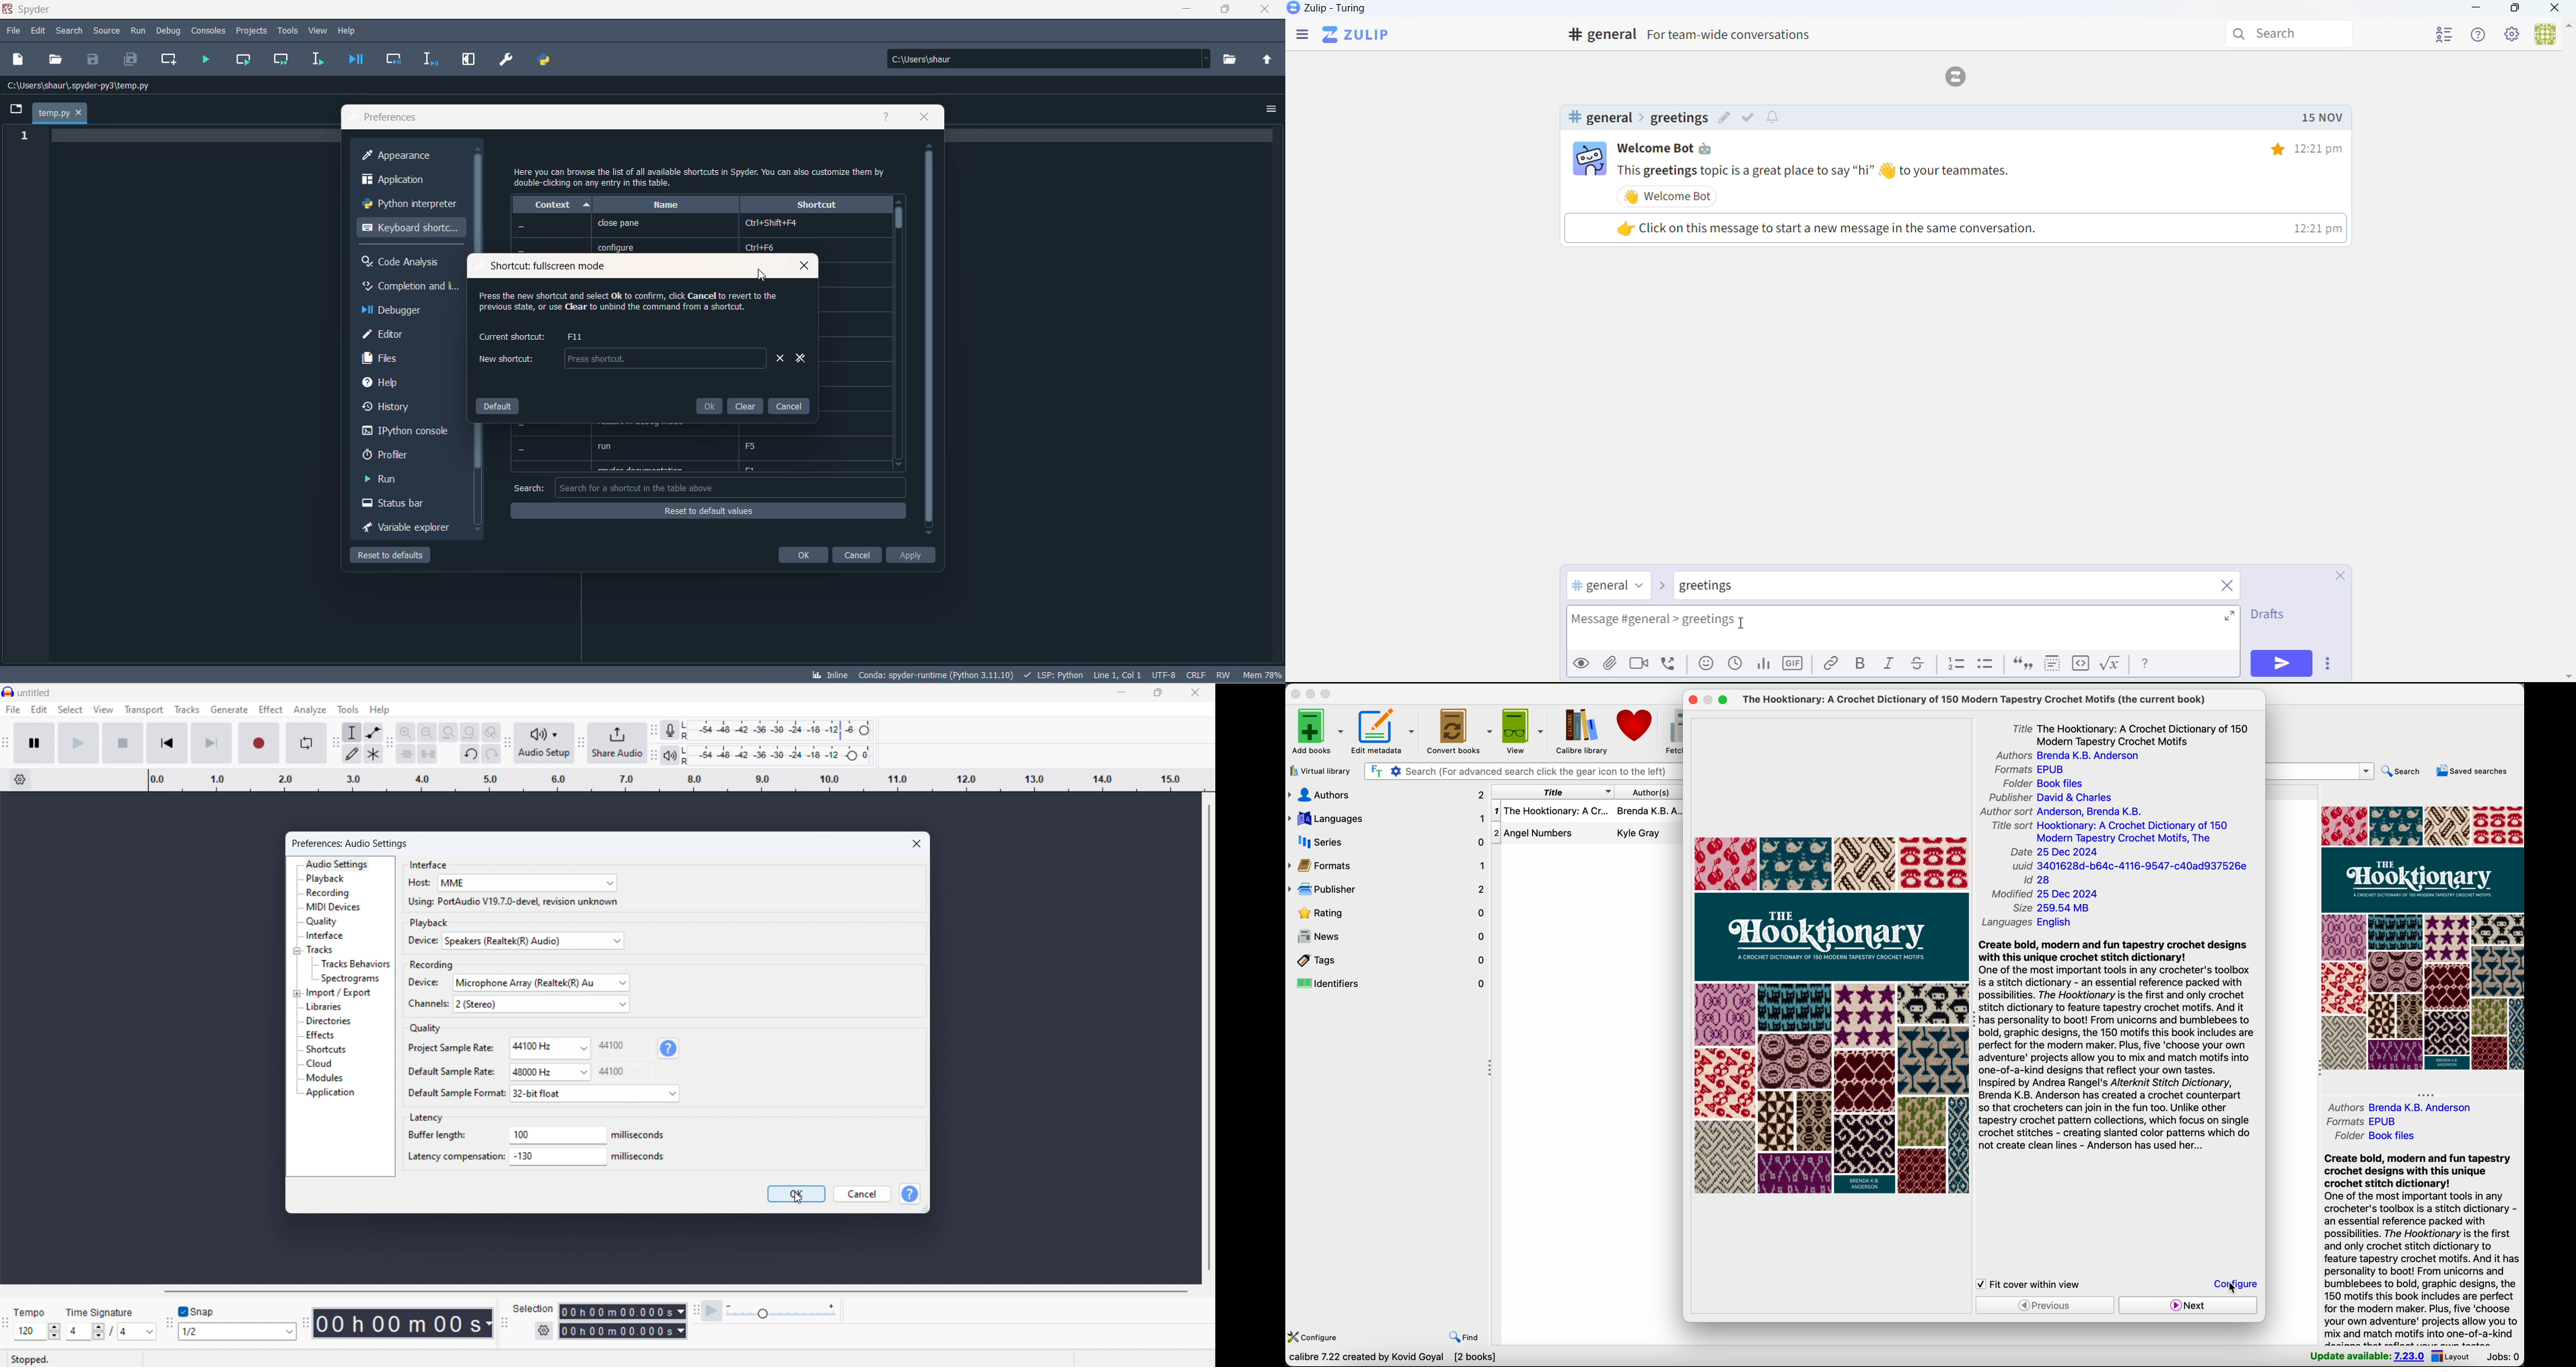 This screenshot has width=2576, height=1372. Describe the element at coordinates (406, 432) in the screenshot. I see `ipython console` at that location.